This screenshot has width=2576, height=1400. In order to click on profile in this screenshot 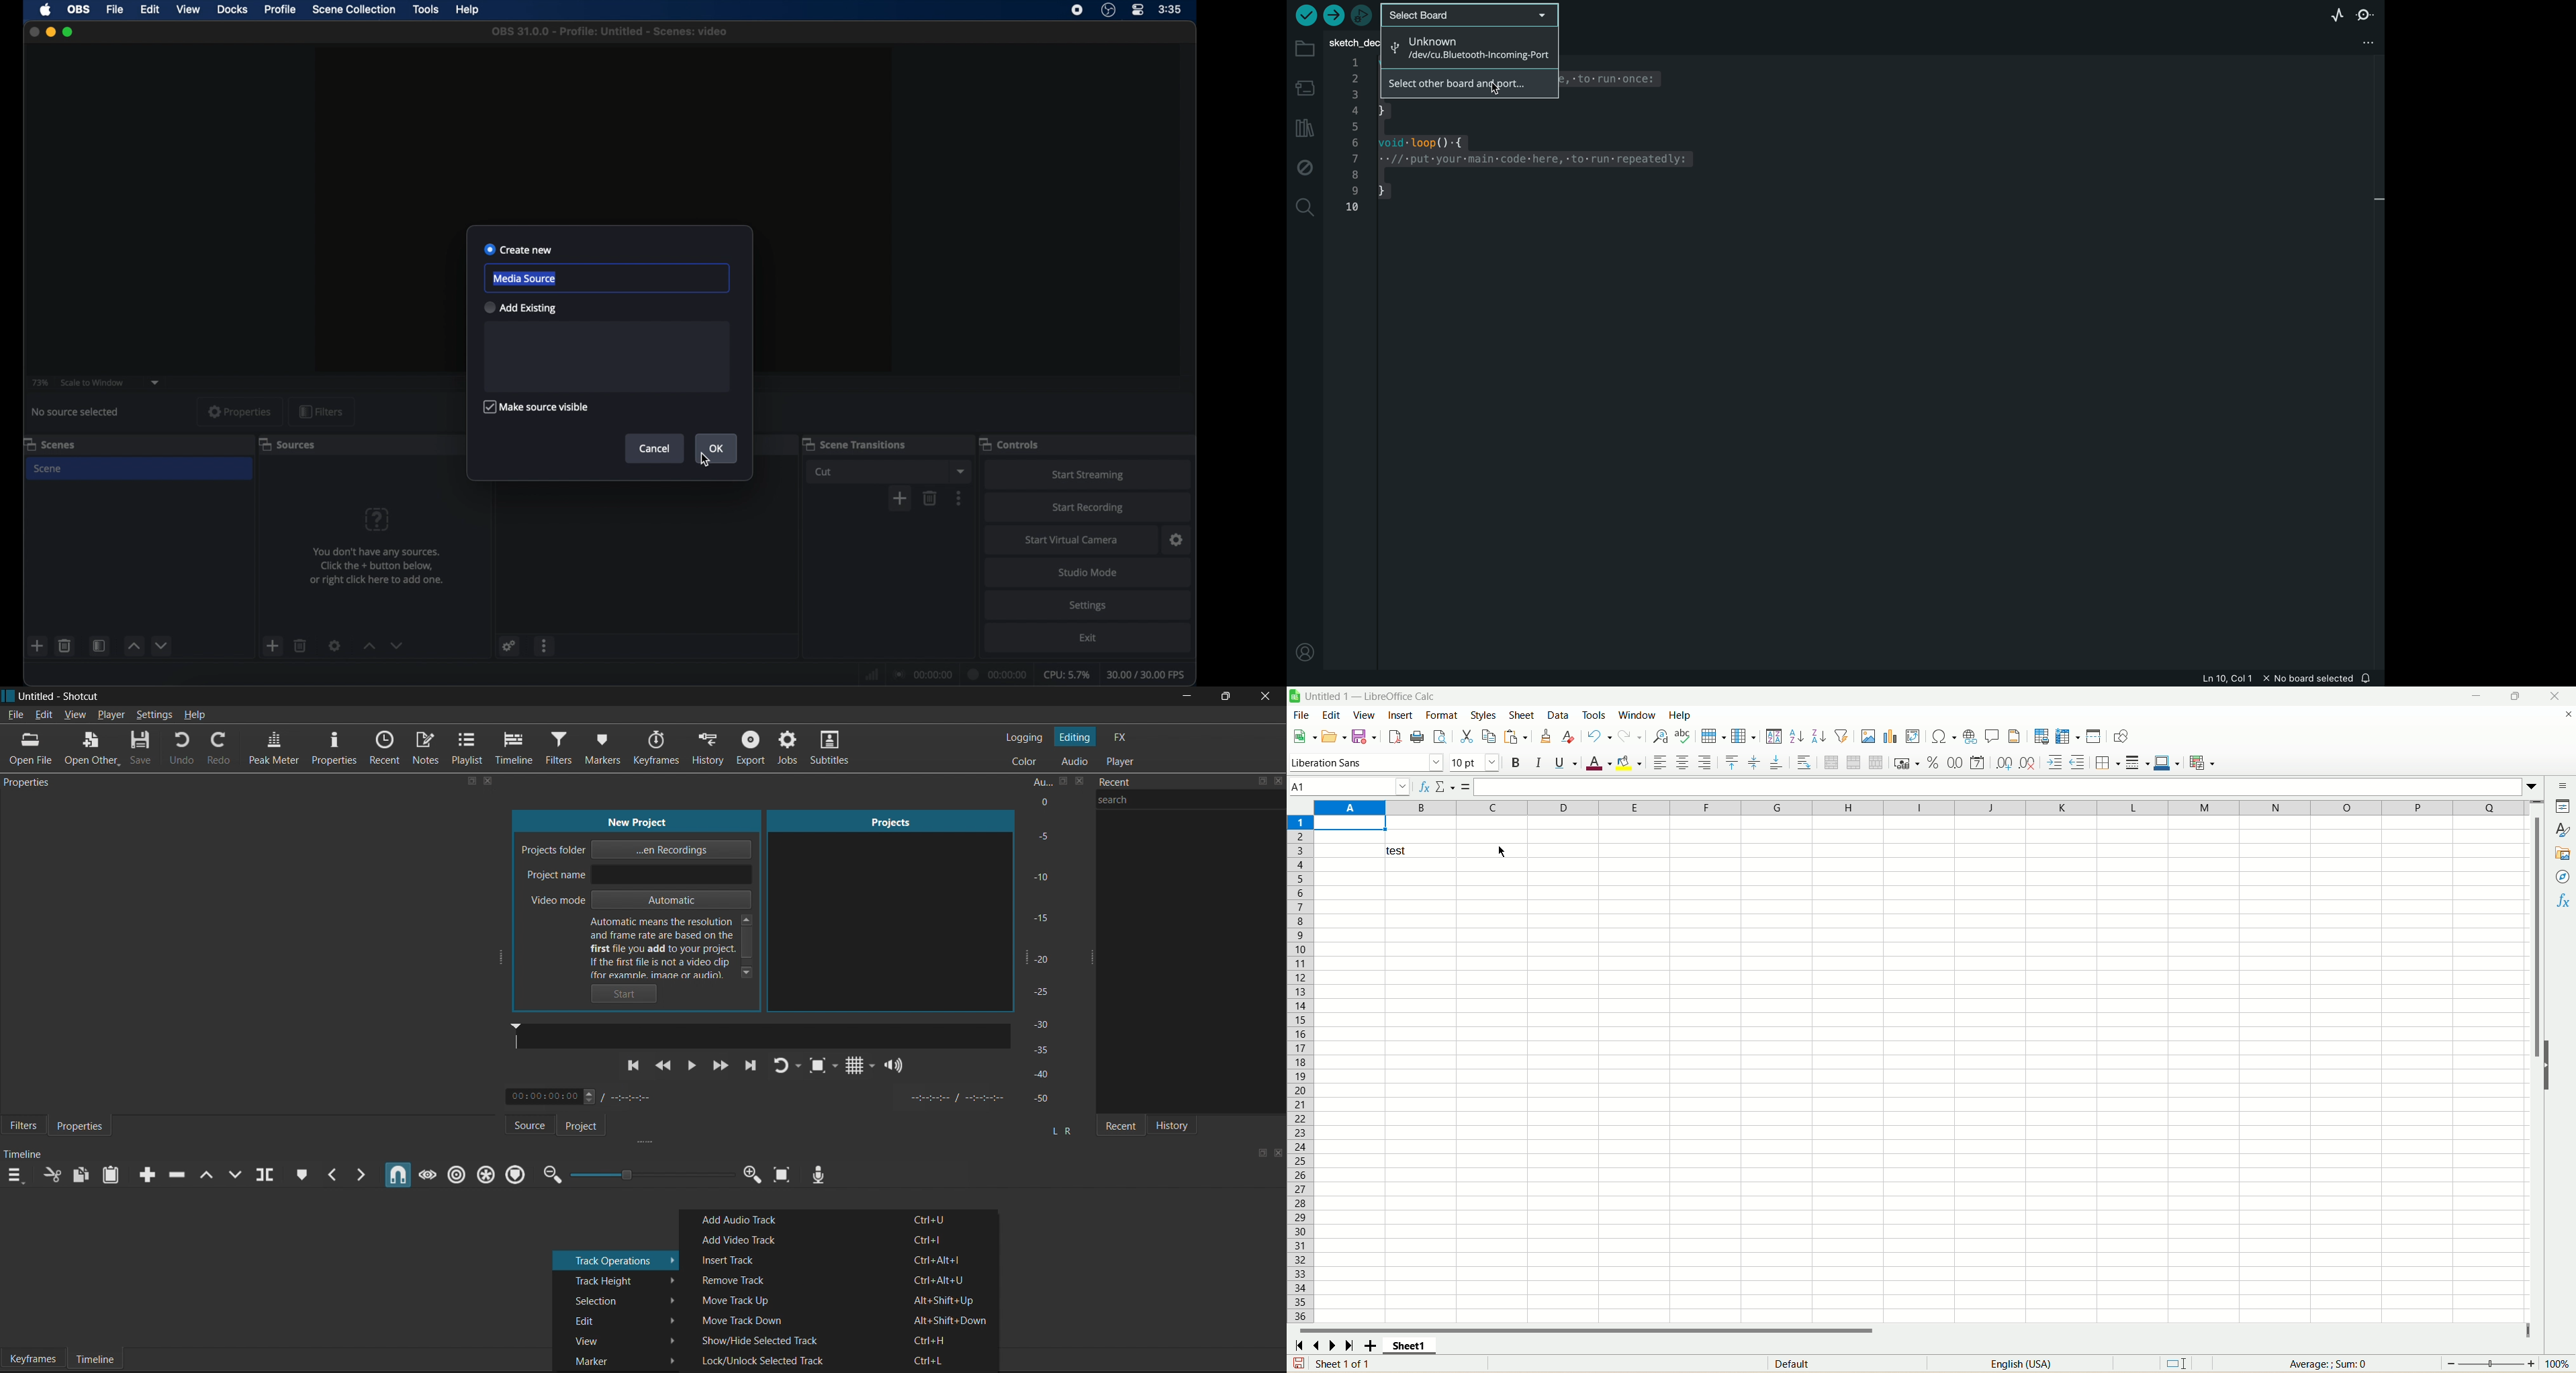, I will do `click(1304, 654)`.